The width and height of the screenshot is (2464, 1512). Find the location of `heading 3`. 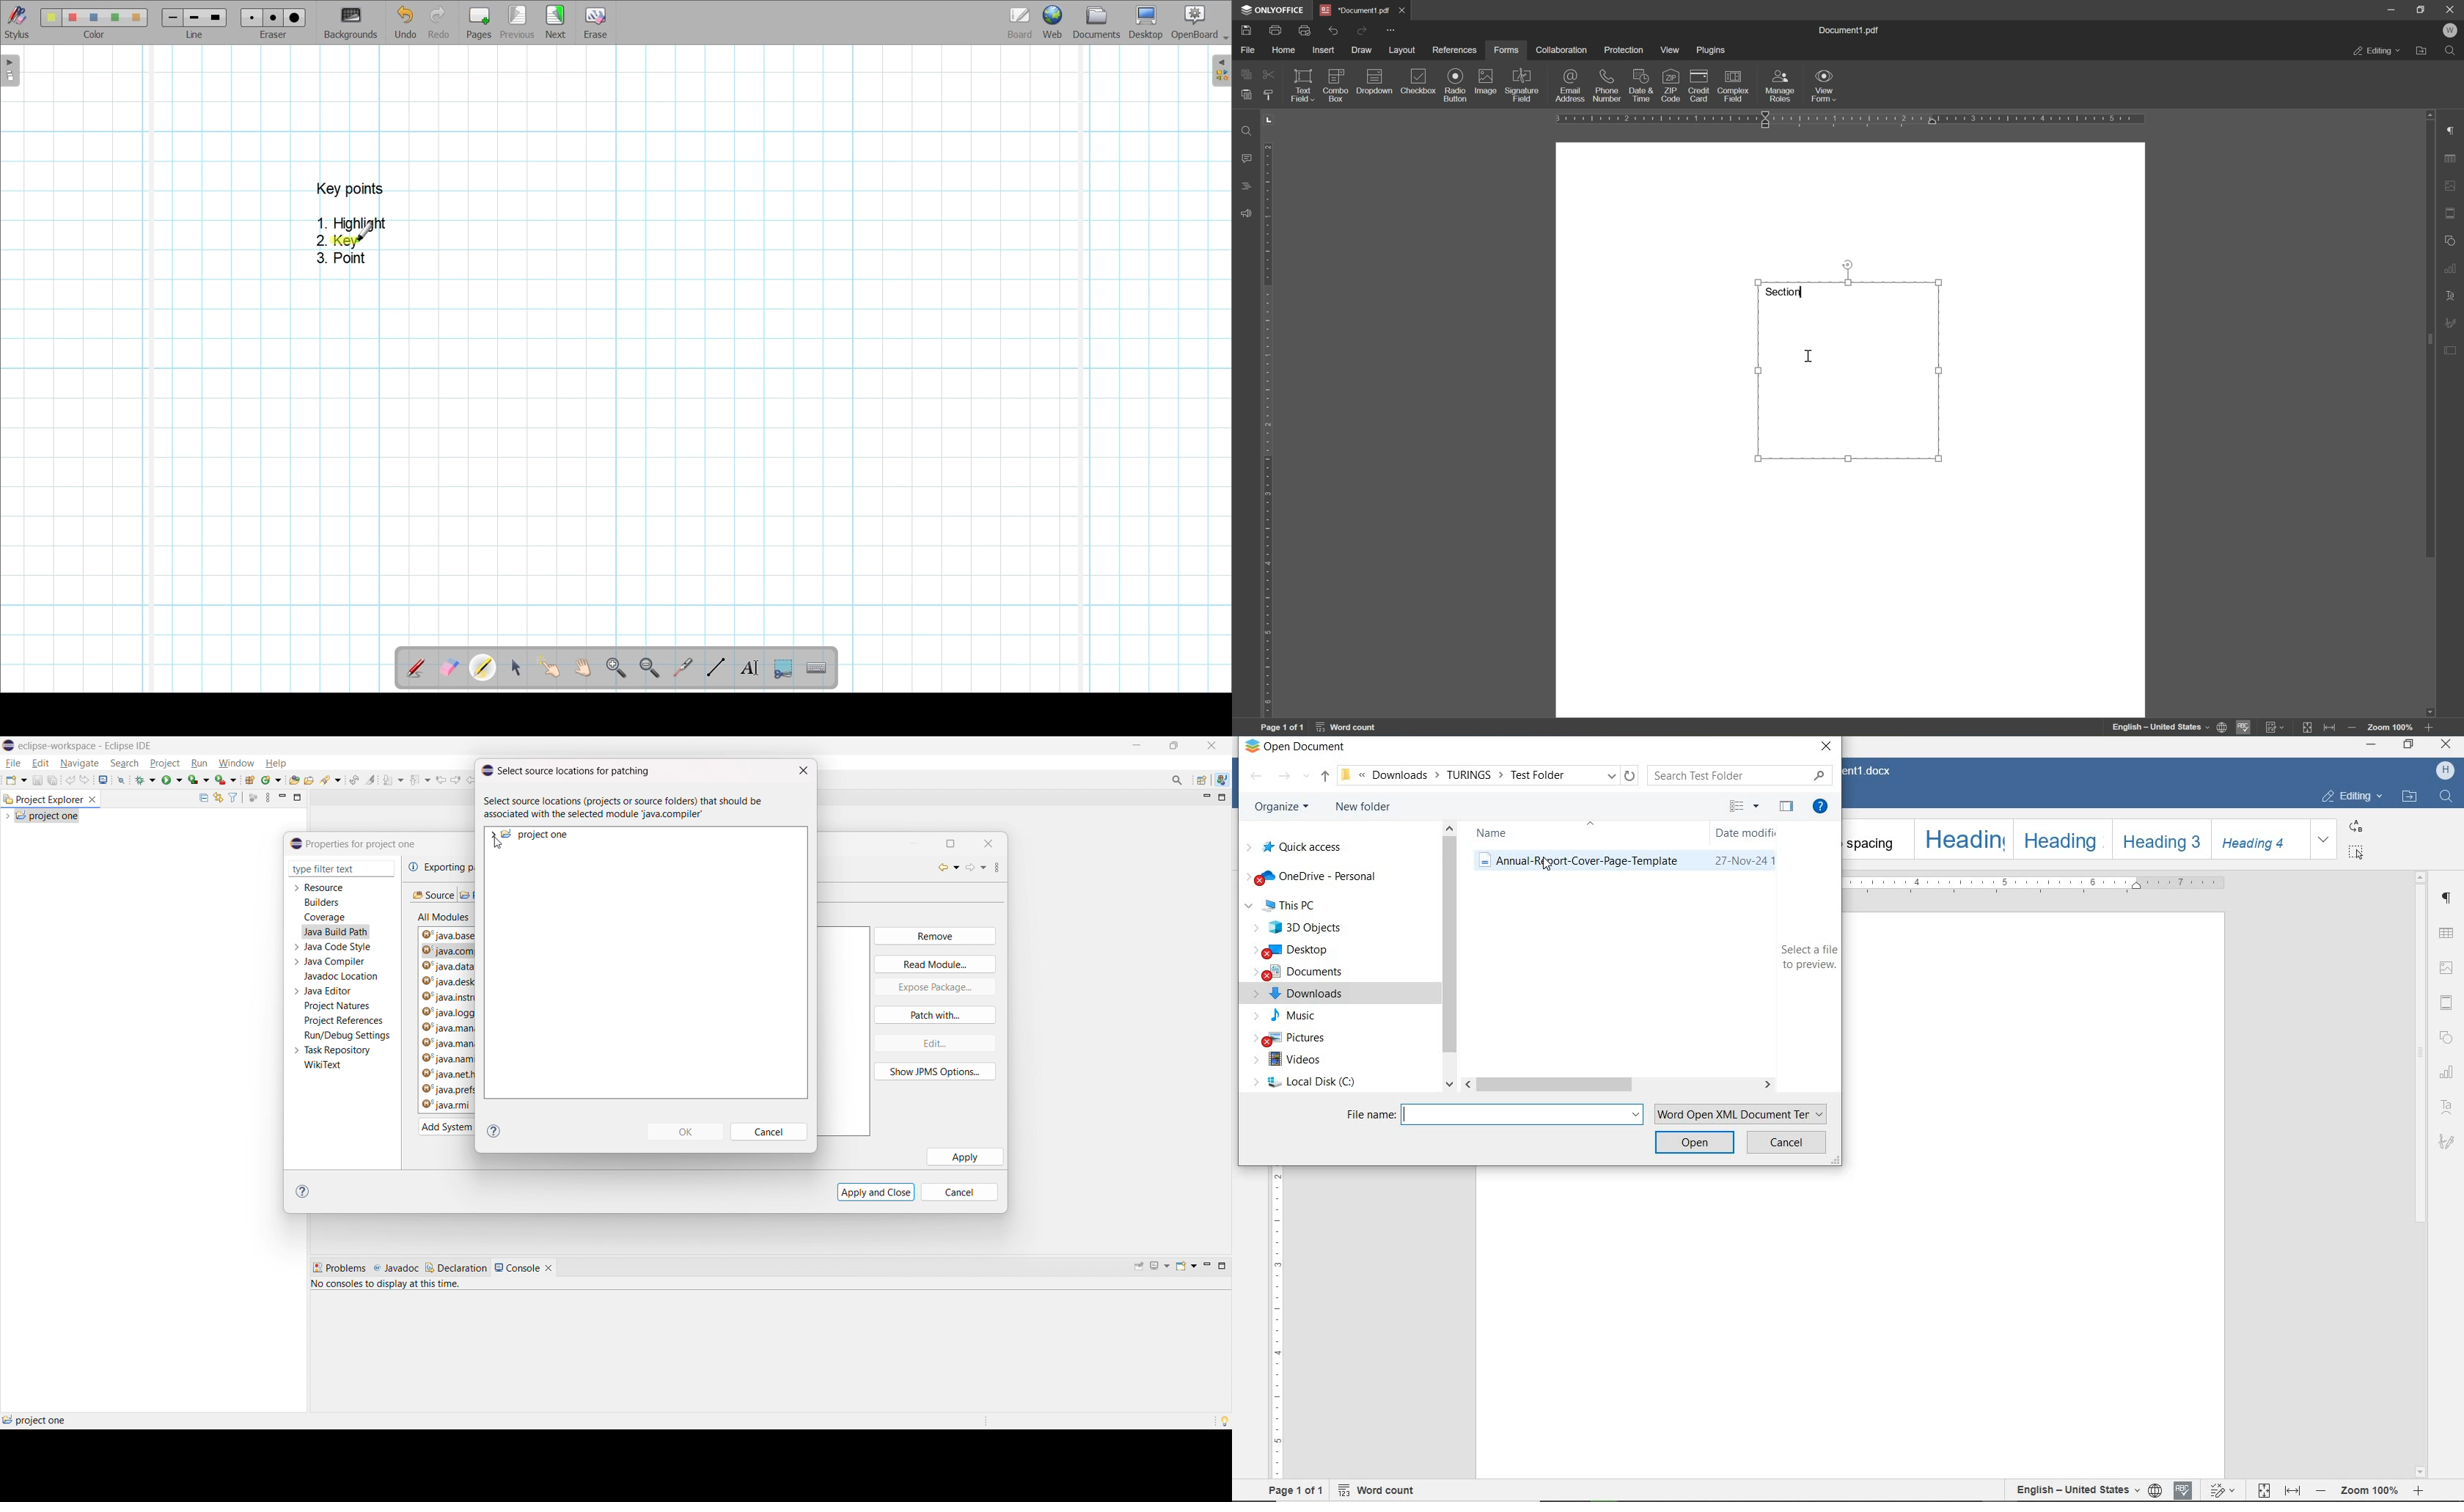

heading 3 is located at coordinates (2160, 838).